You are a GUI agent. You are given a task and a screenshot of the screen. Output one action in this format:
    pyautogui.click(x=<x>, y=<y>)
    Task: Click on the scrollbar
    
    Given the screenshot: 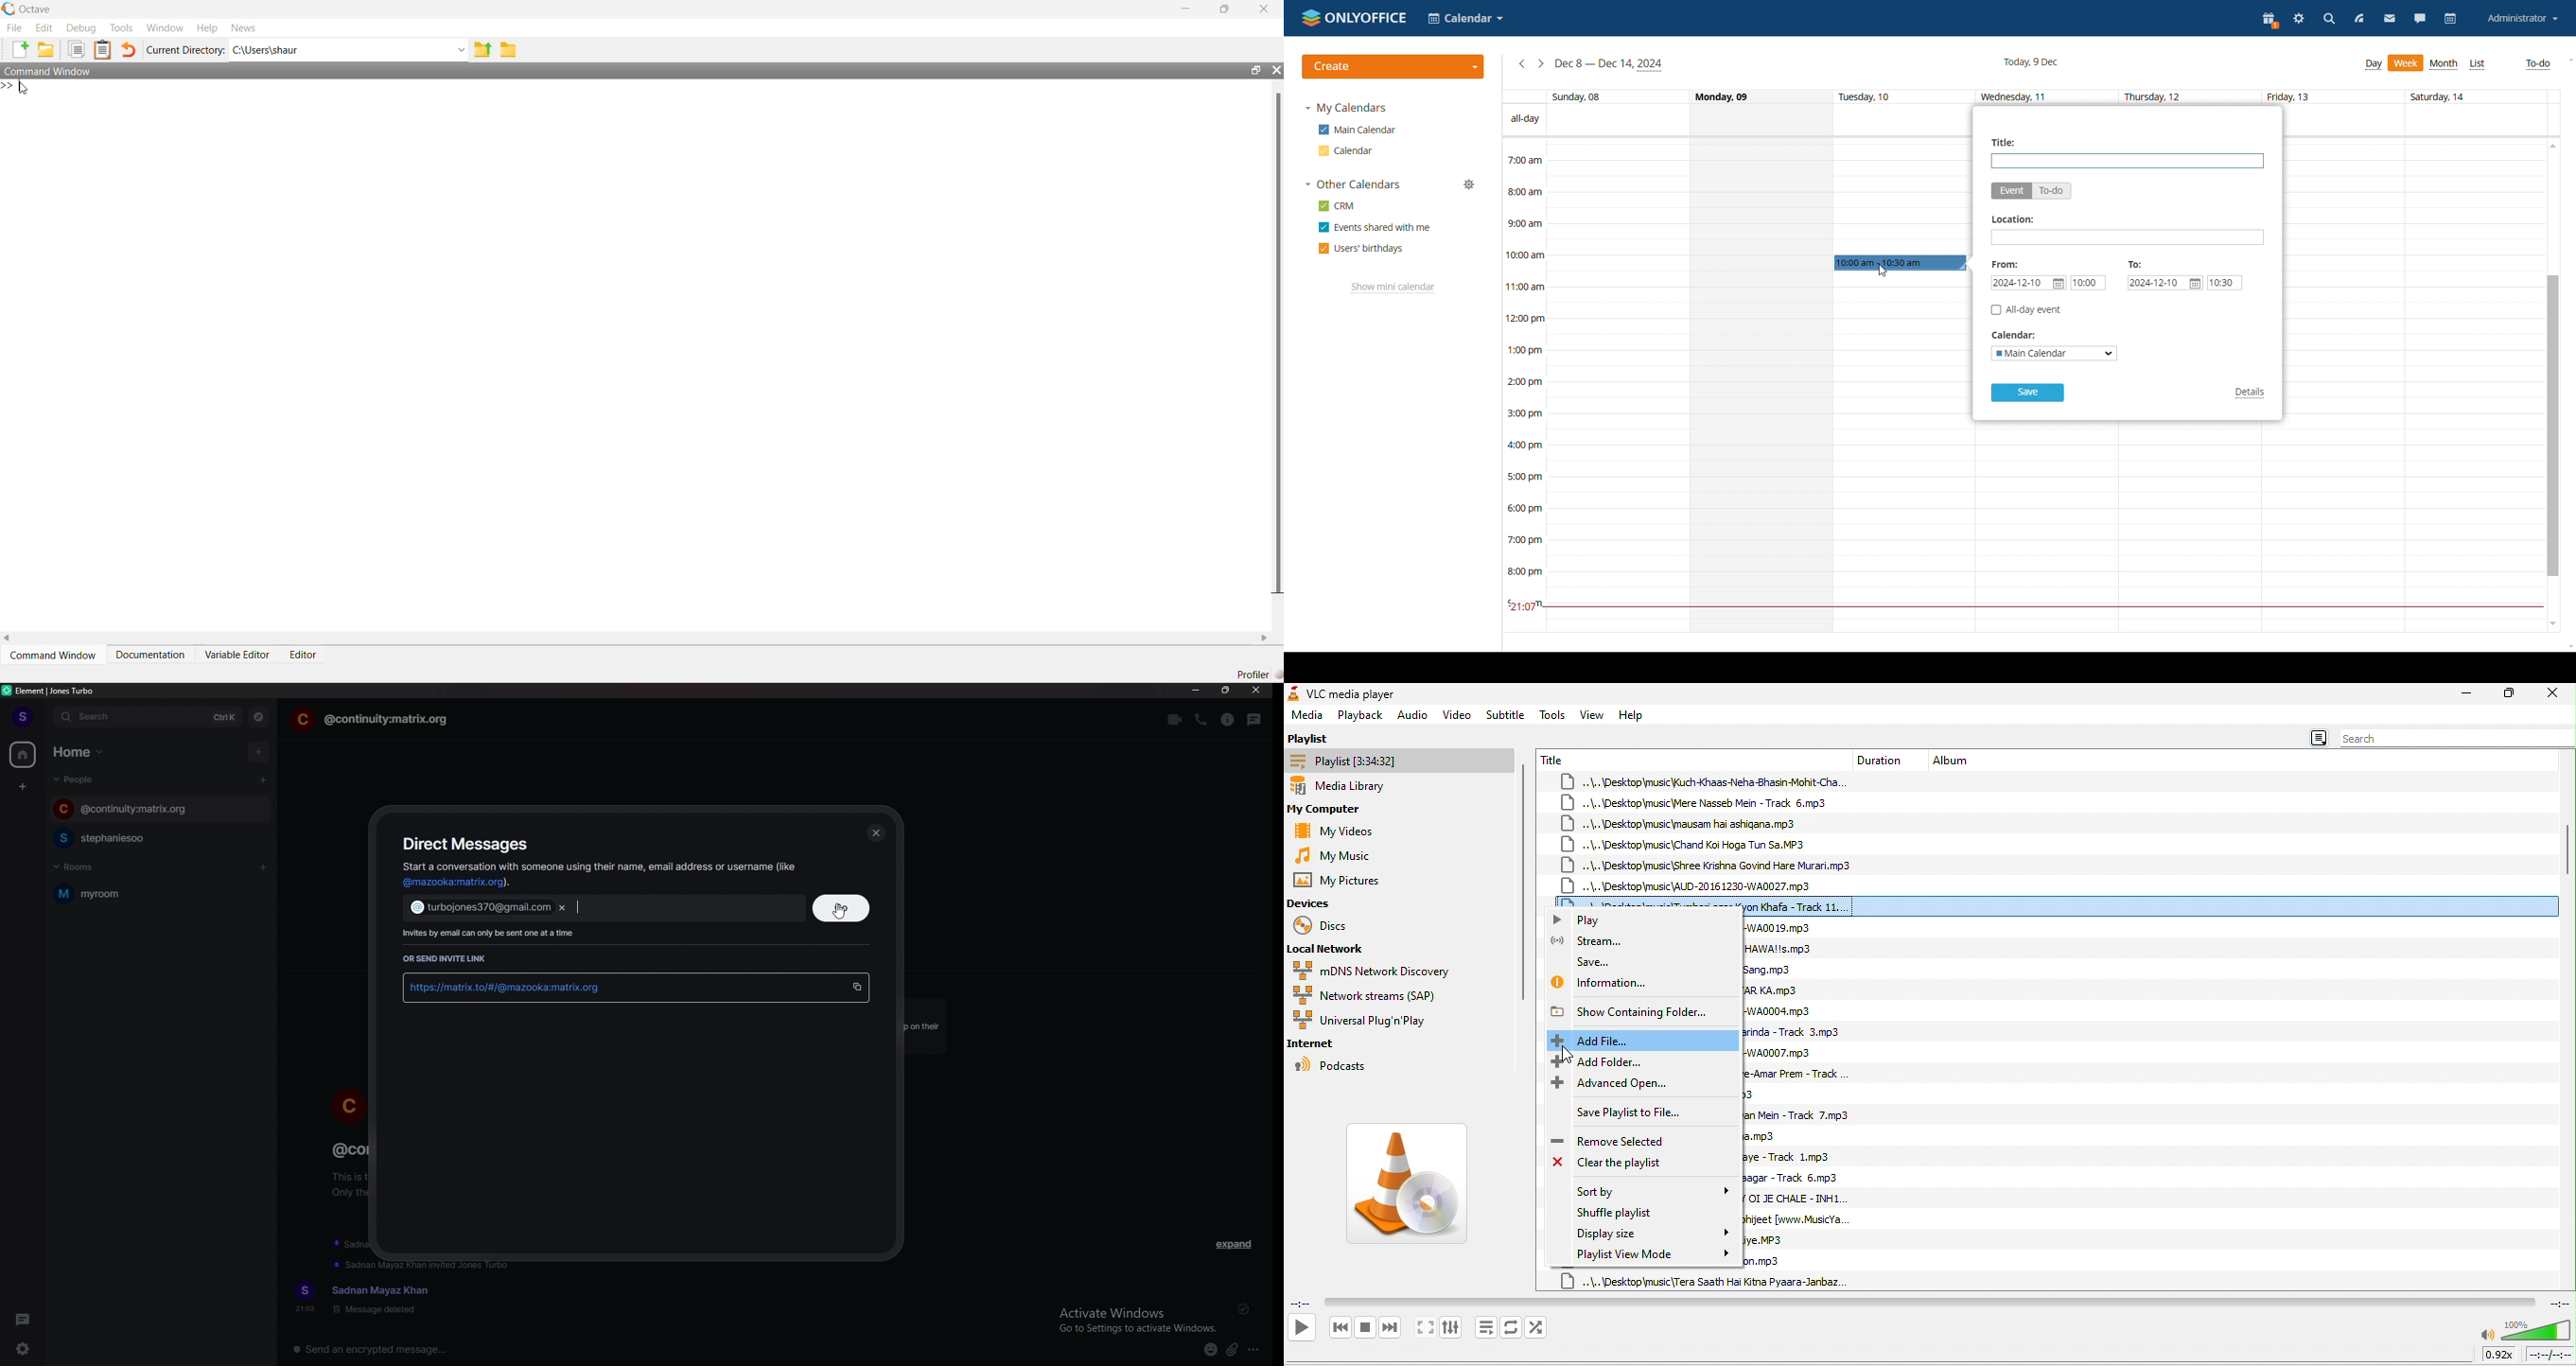 What is the action you would take?
    pyautogui.click(x=2551, y=426)
    